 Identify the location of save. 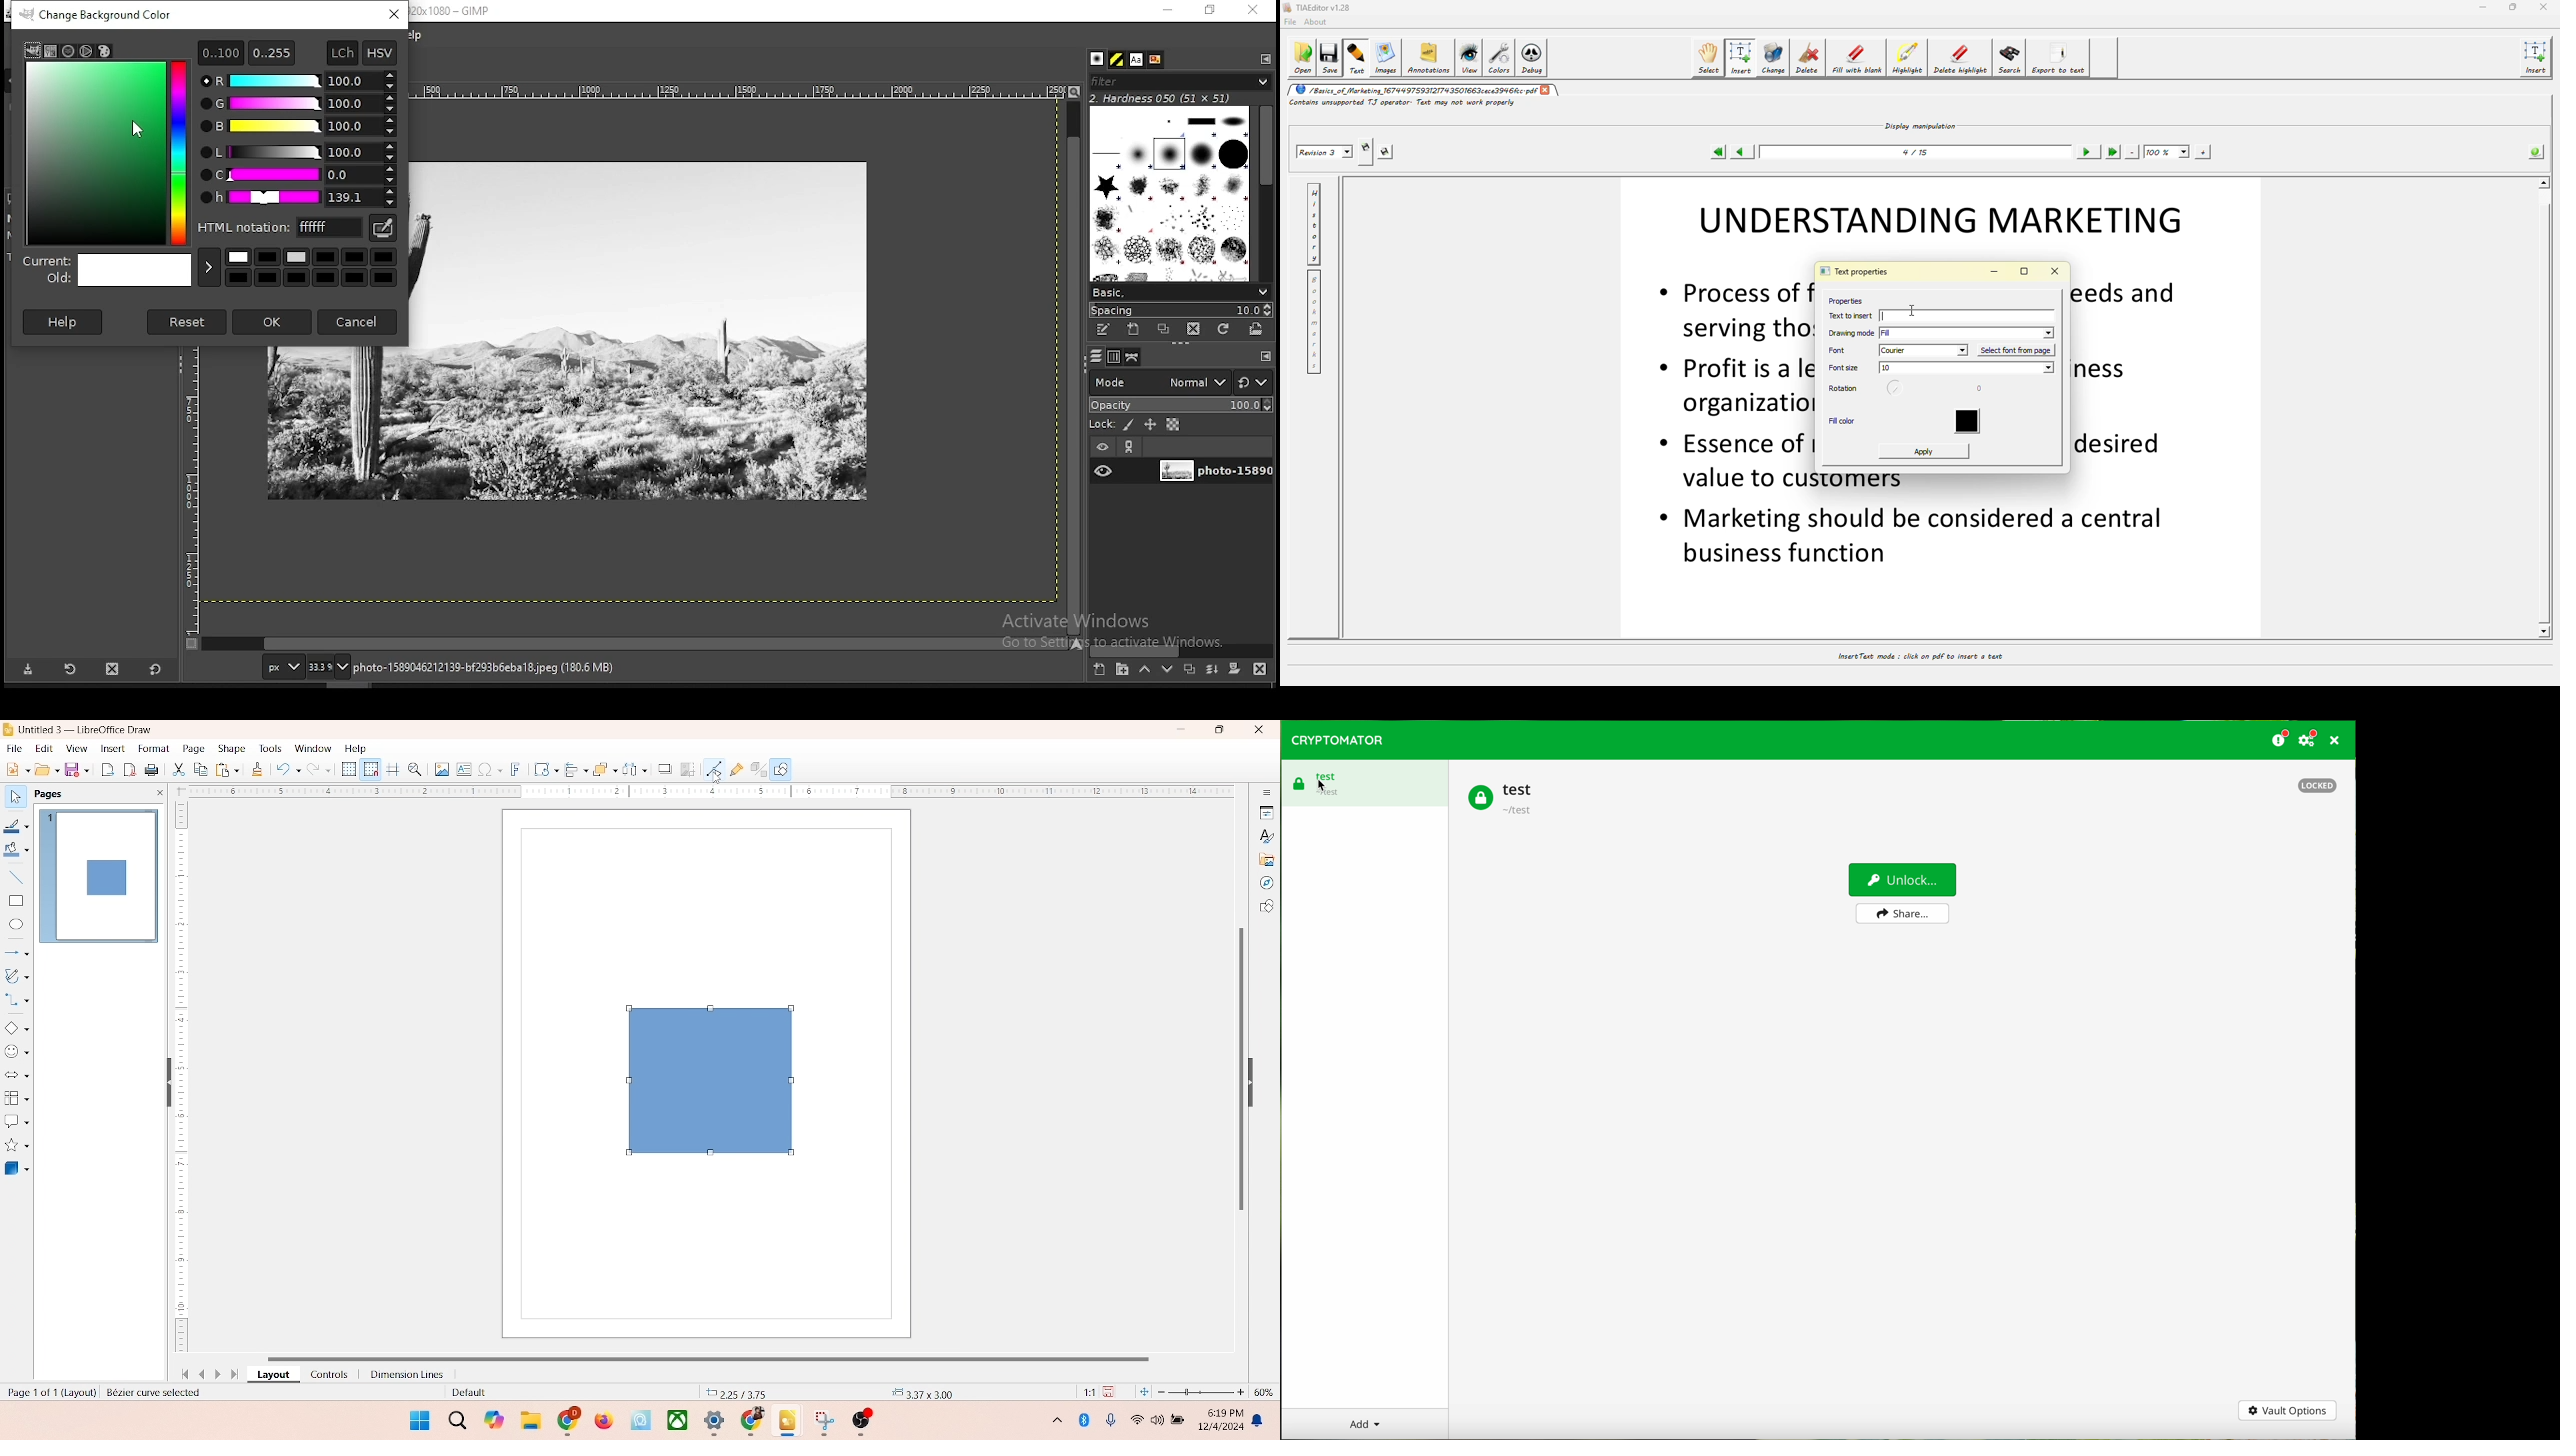
(1112, 1391).